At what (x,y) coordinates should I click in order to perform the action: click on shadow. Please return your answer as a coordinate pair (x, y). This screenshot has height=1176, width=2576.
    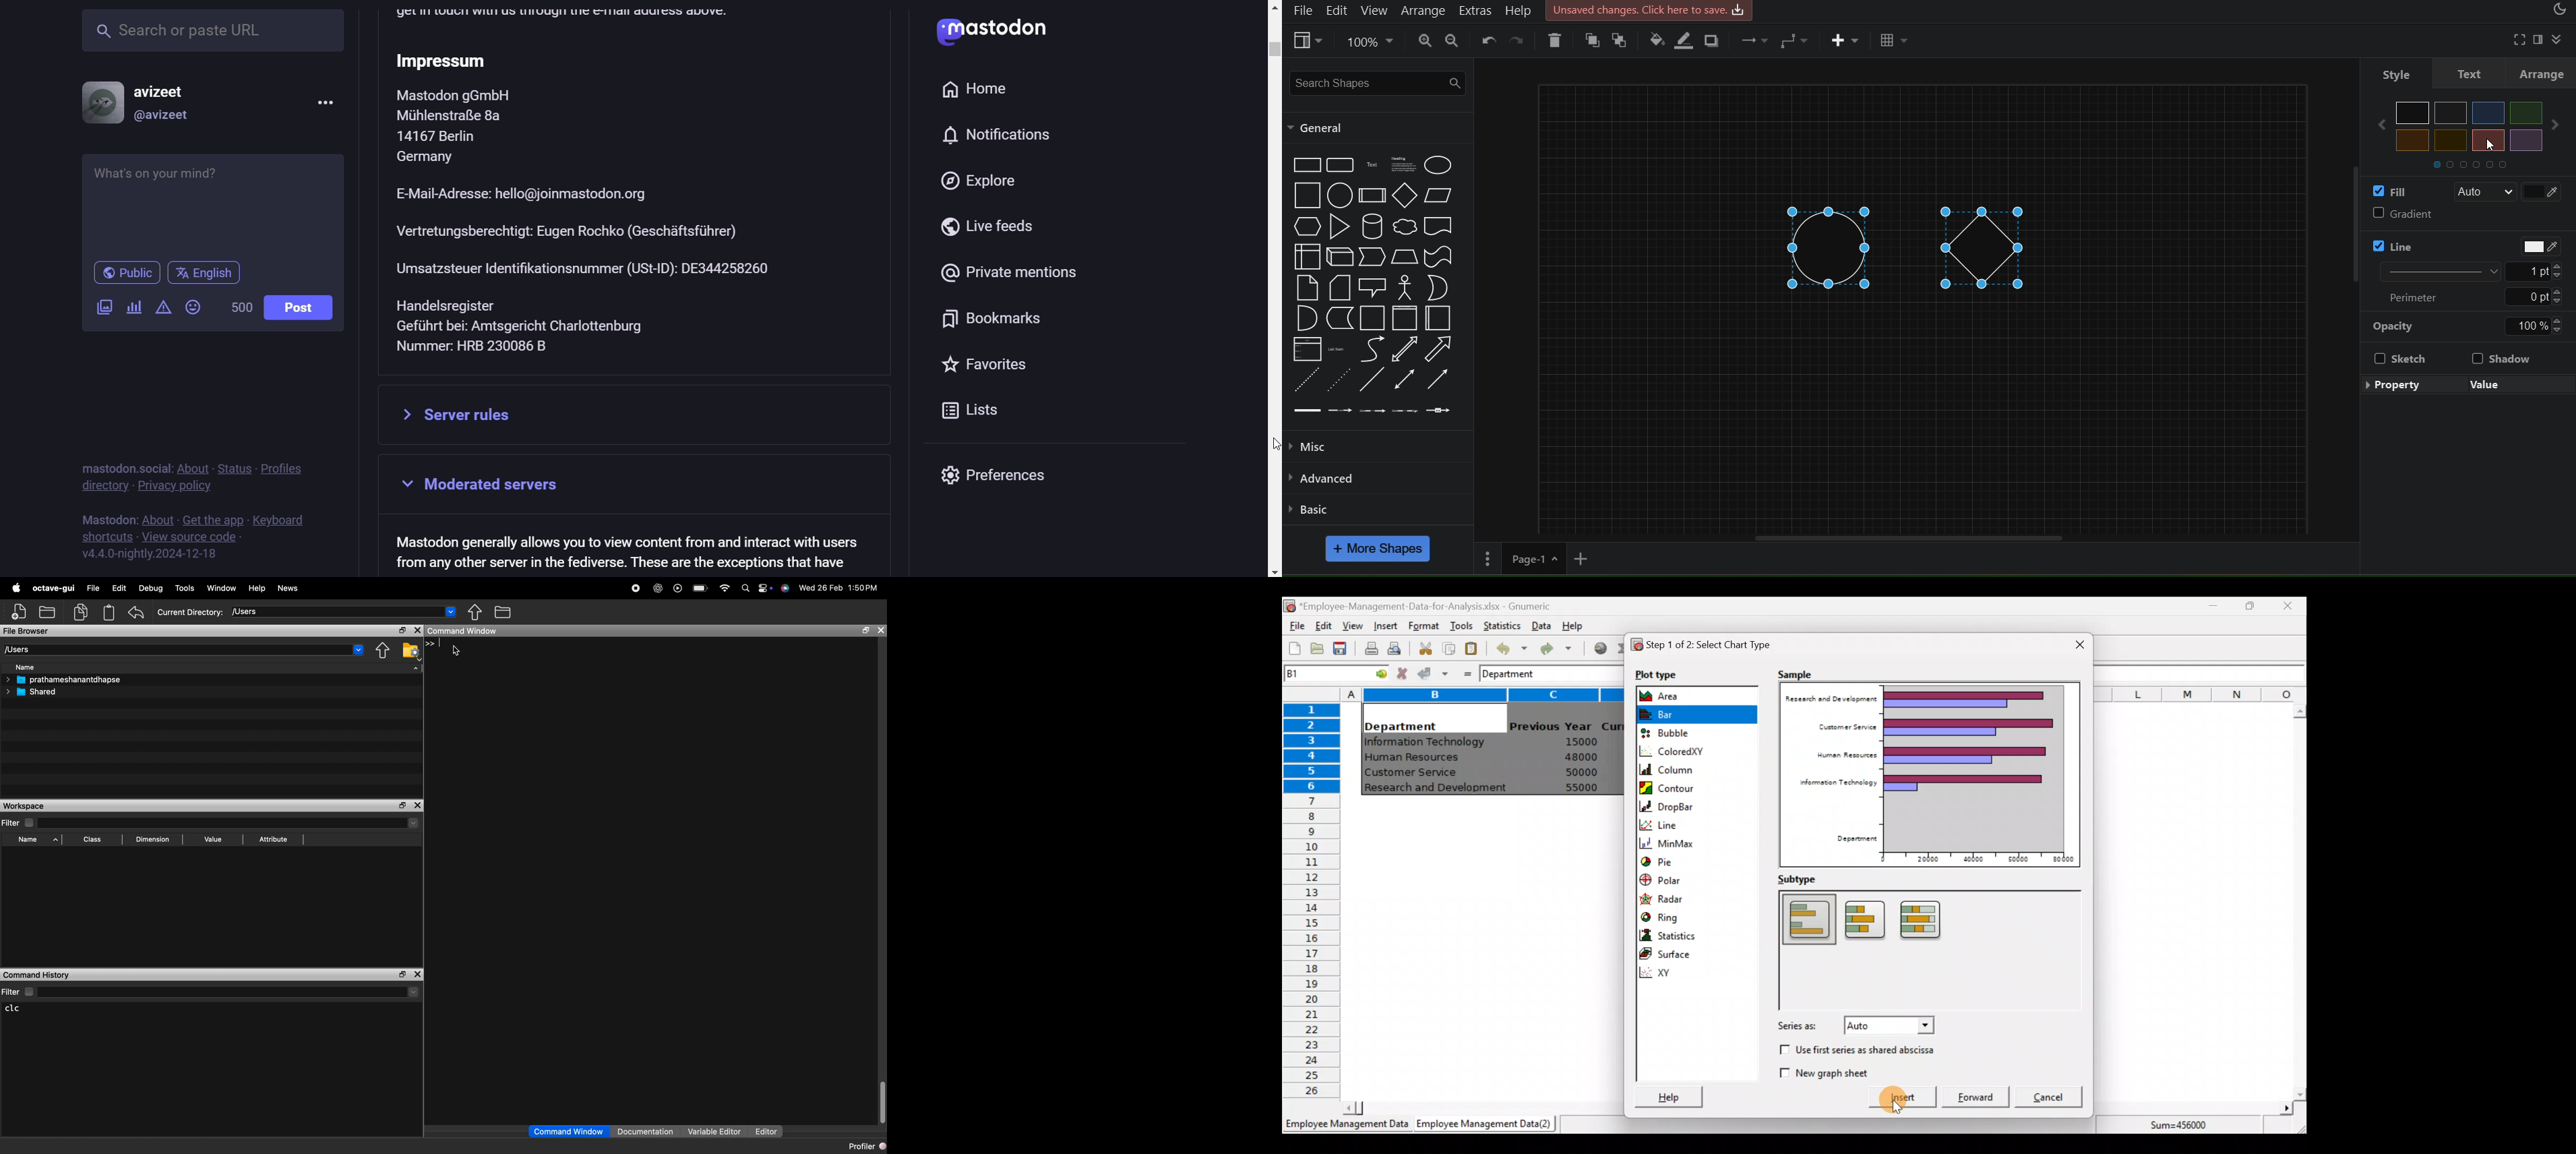
    Looking at the image, I should click on (1711, 40).